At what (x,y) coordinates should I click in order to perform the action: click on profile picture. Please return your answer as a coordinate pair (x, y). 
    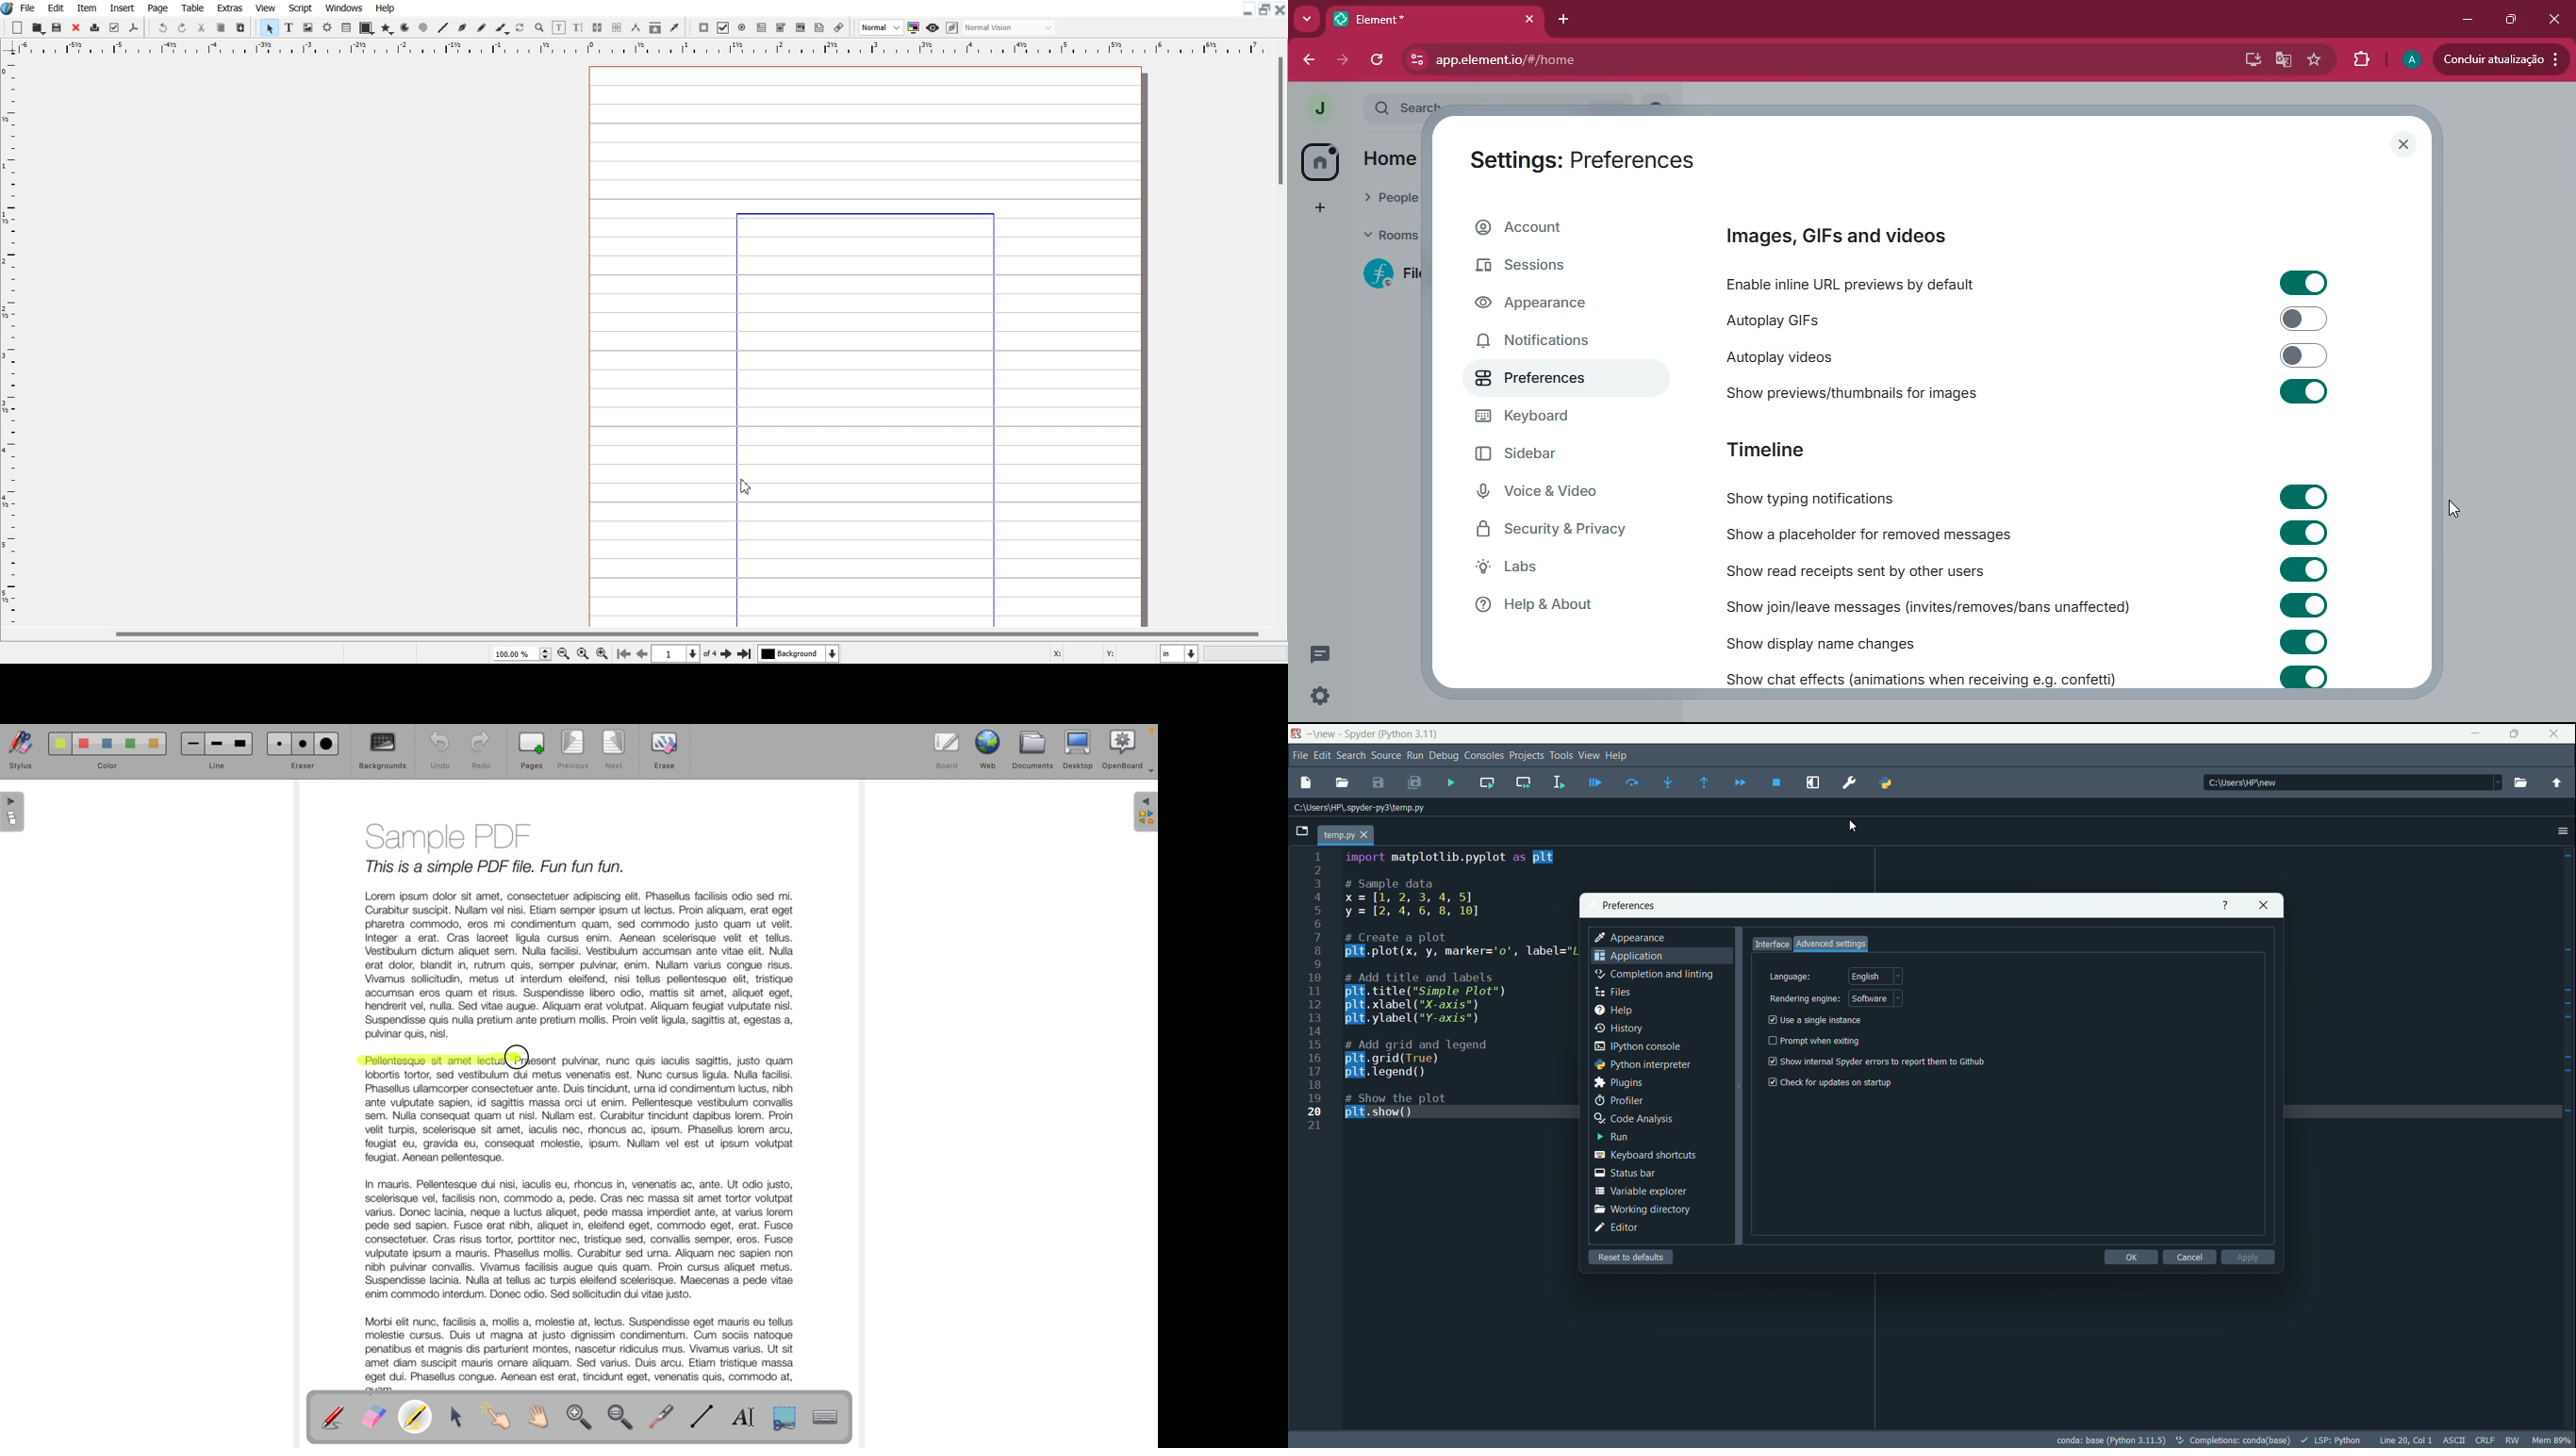
    Looking at the image, I should click on (2412, 59).